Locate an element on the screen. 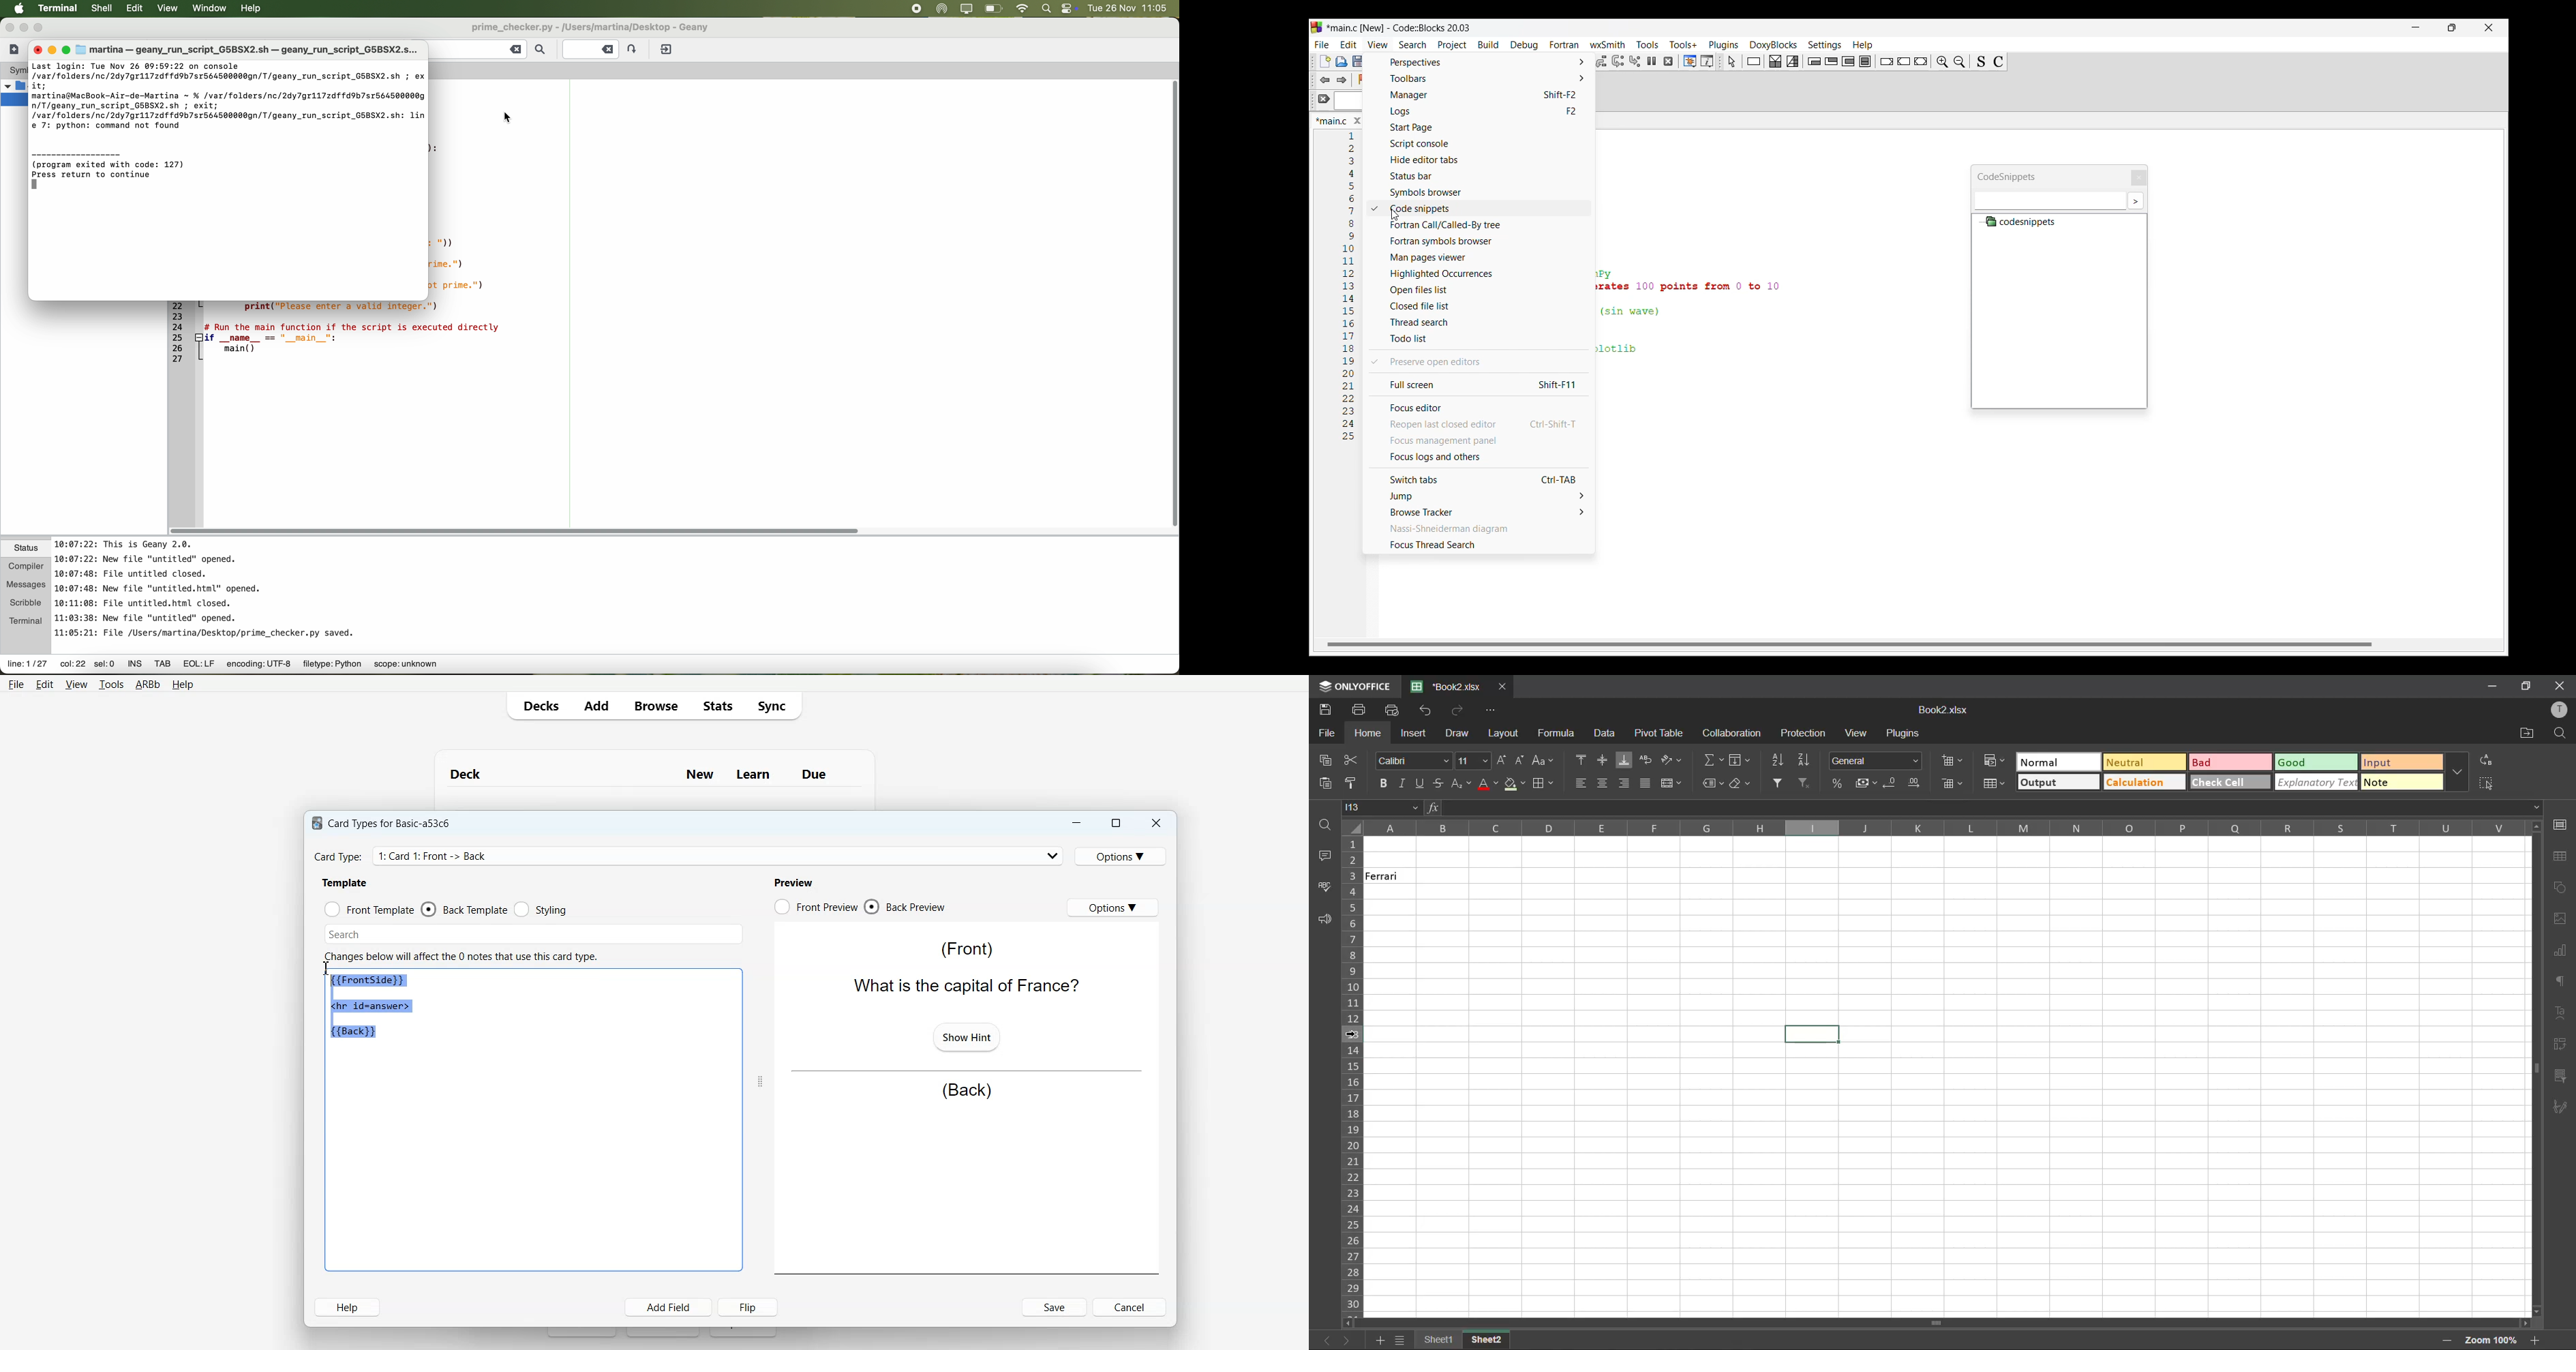  Reopen last closed editor is located at coordinates (1479, 424).